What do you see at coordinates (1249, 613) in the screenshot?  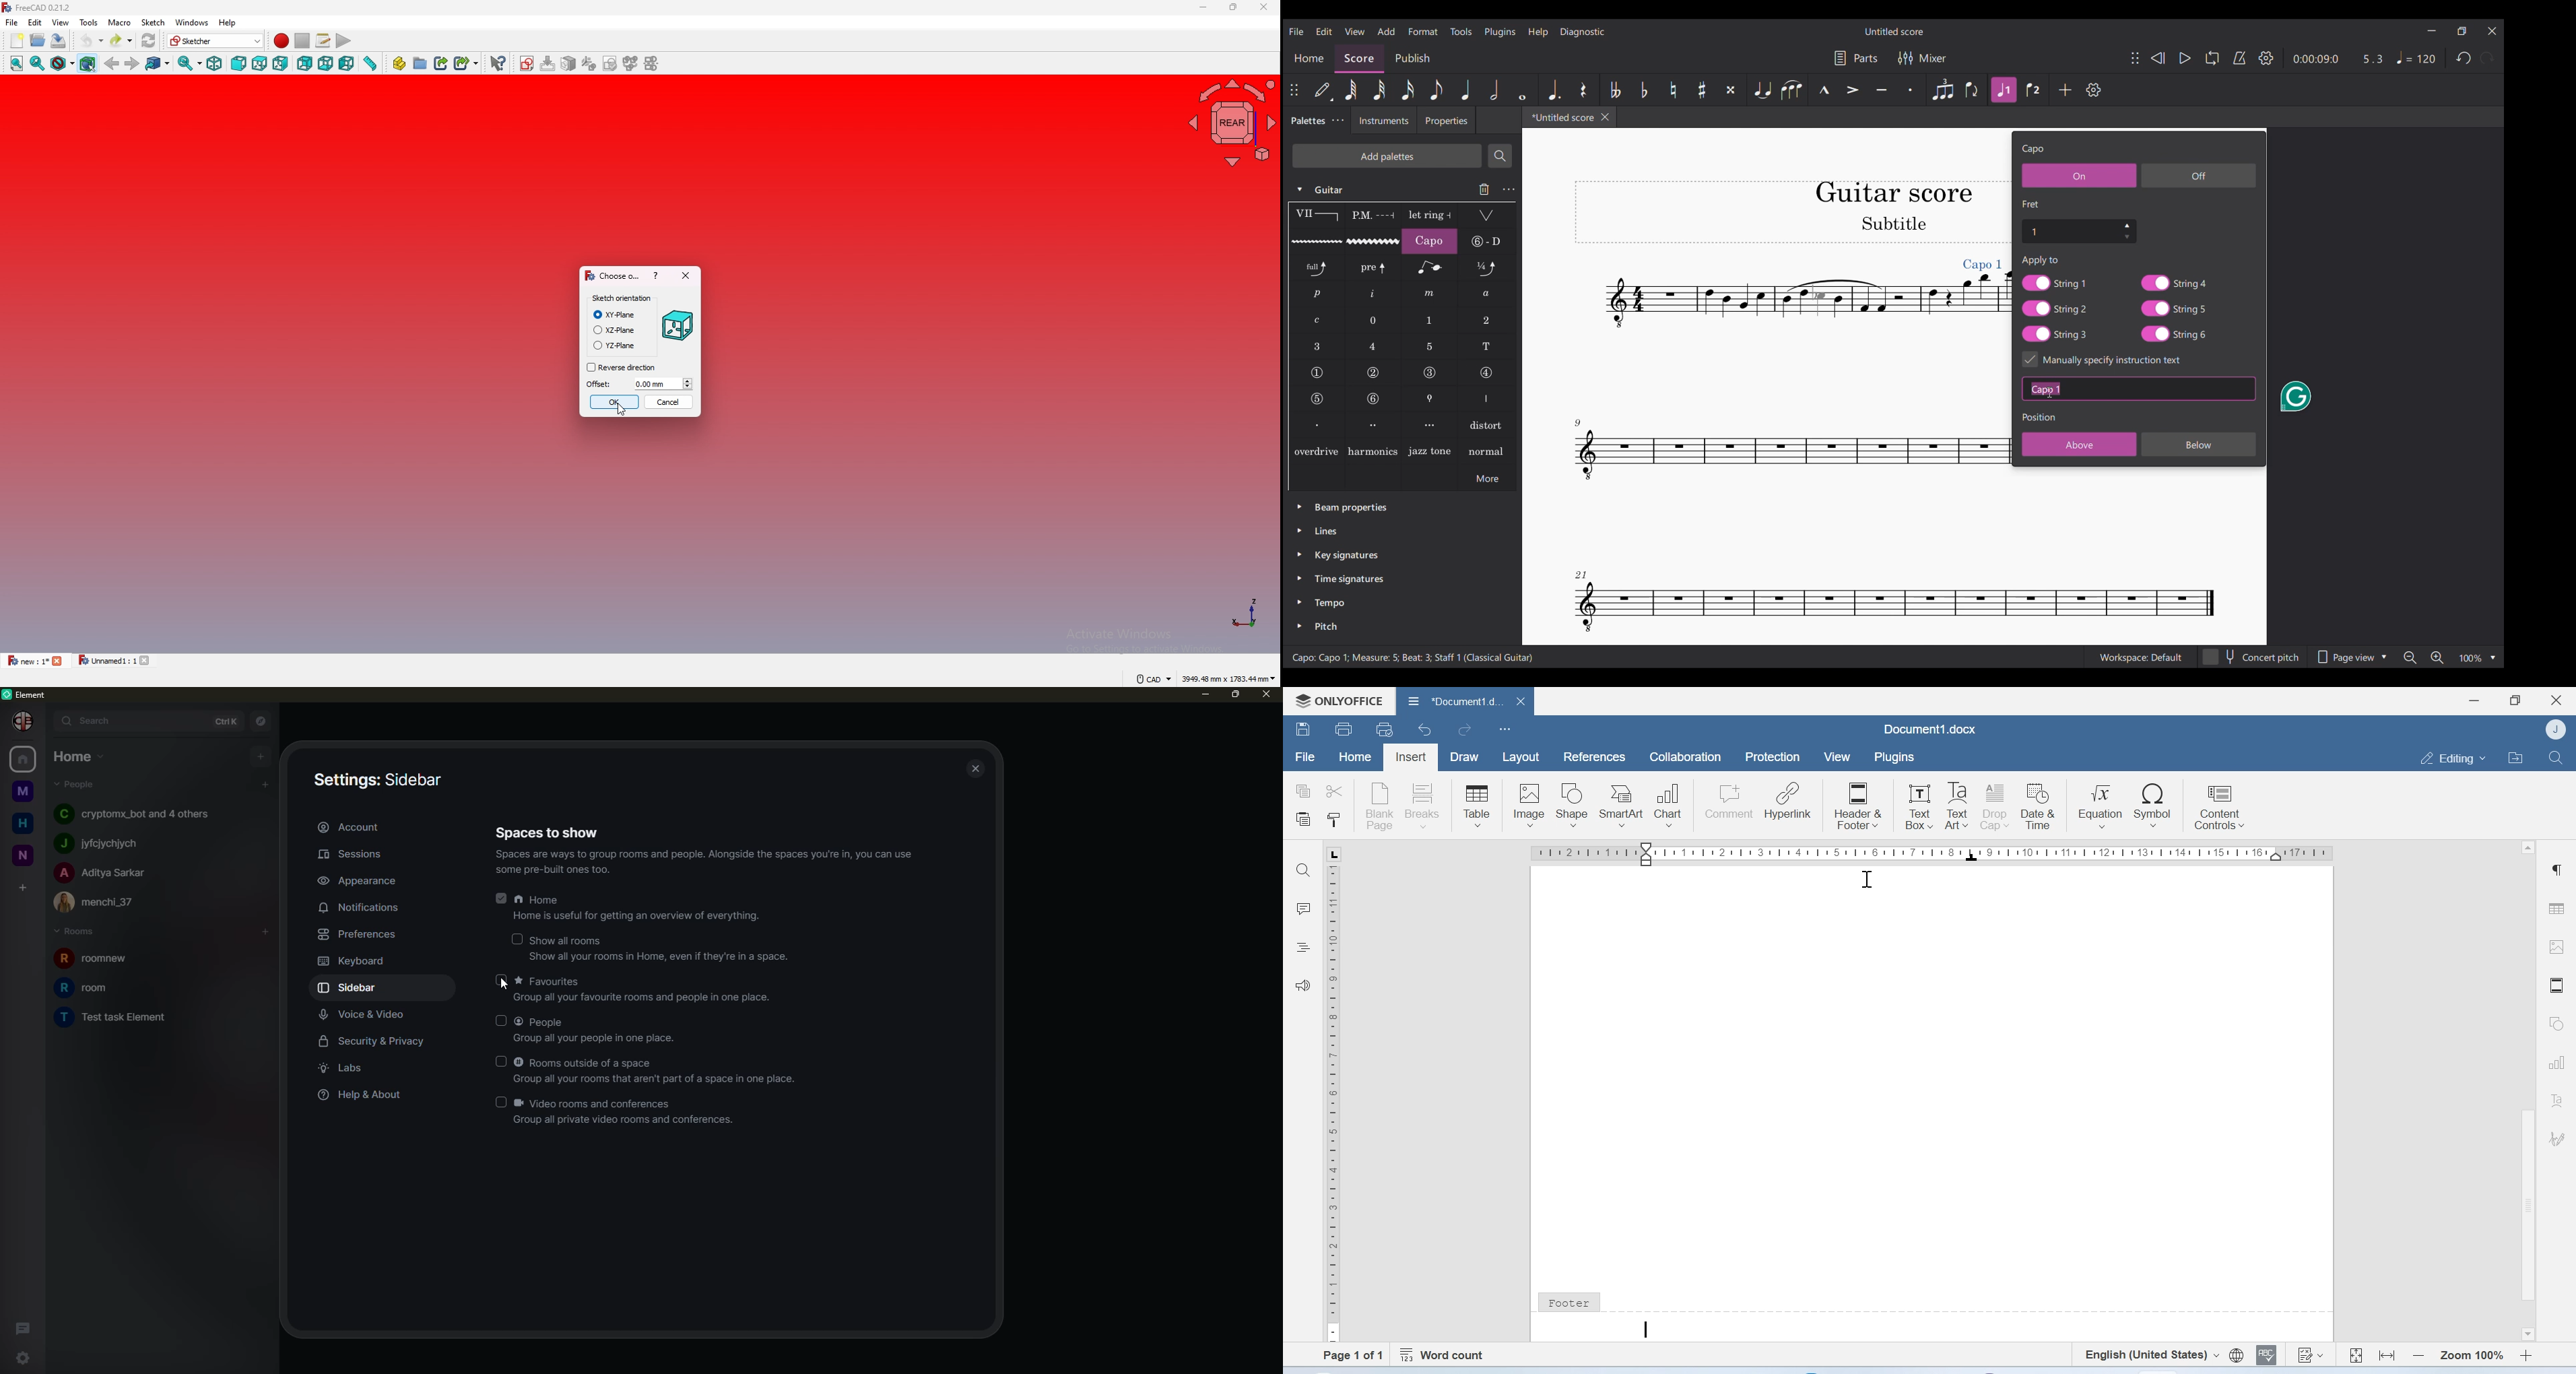 I see `axis` at bounding box center [1249, 613].